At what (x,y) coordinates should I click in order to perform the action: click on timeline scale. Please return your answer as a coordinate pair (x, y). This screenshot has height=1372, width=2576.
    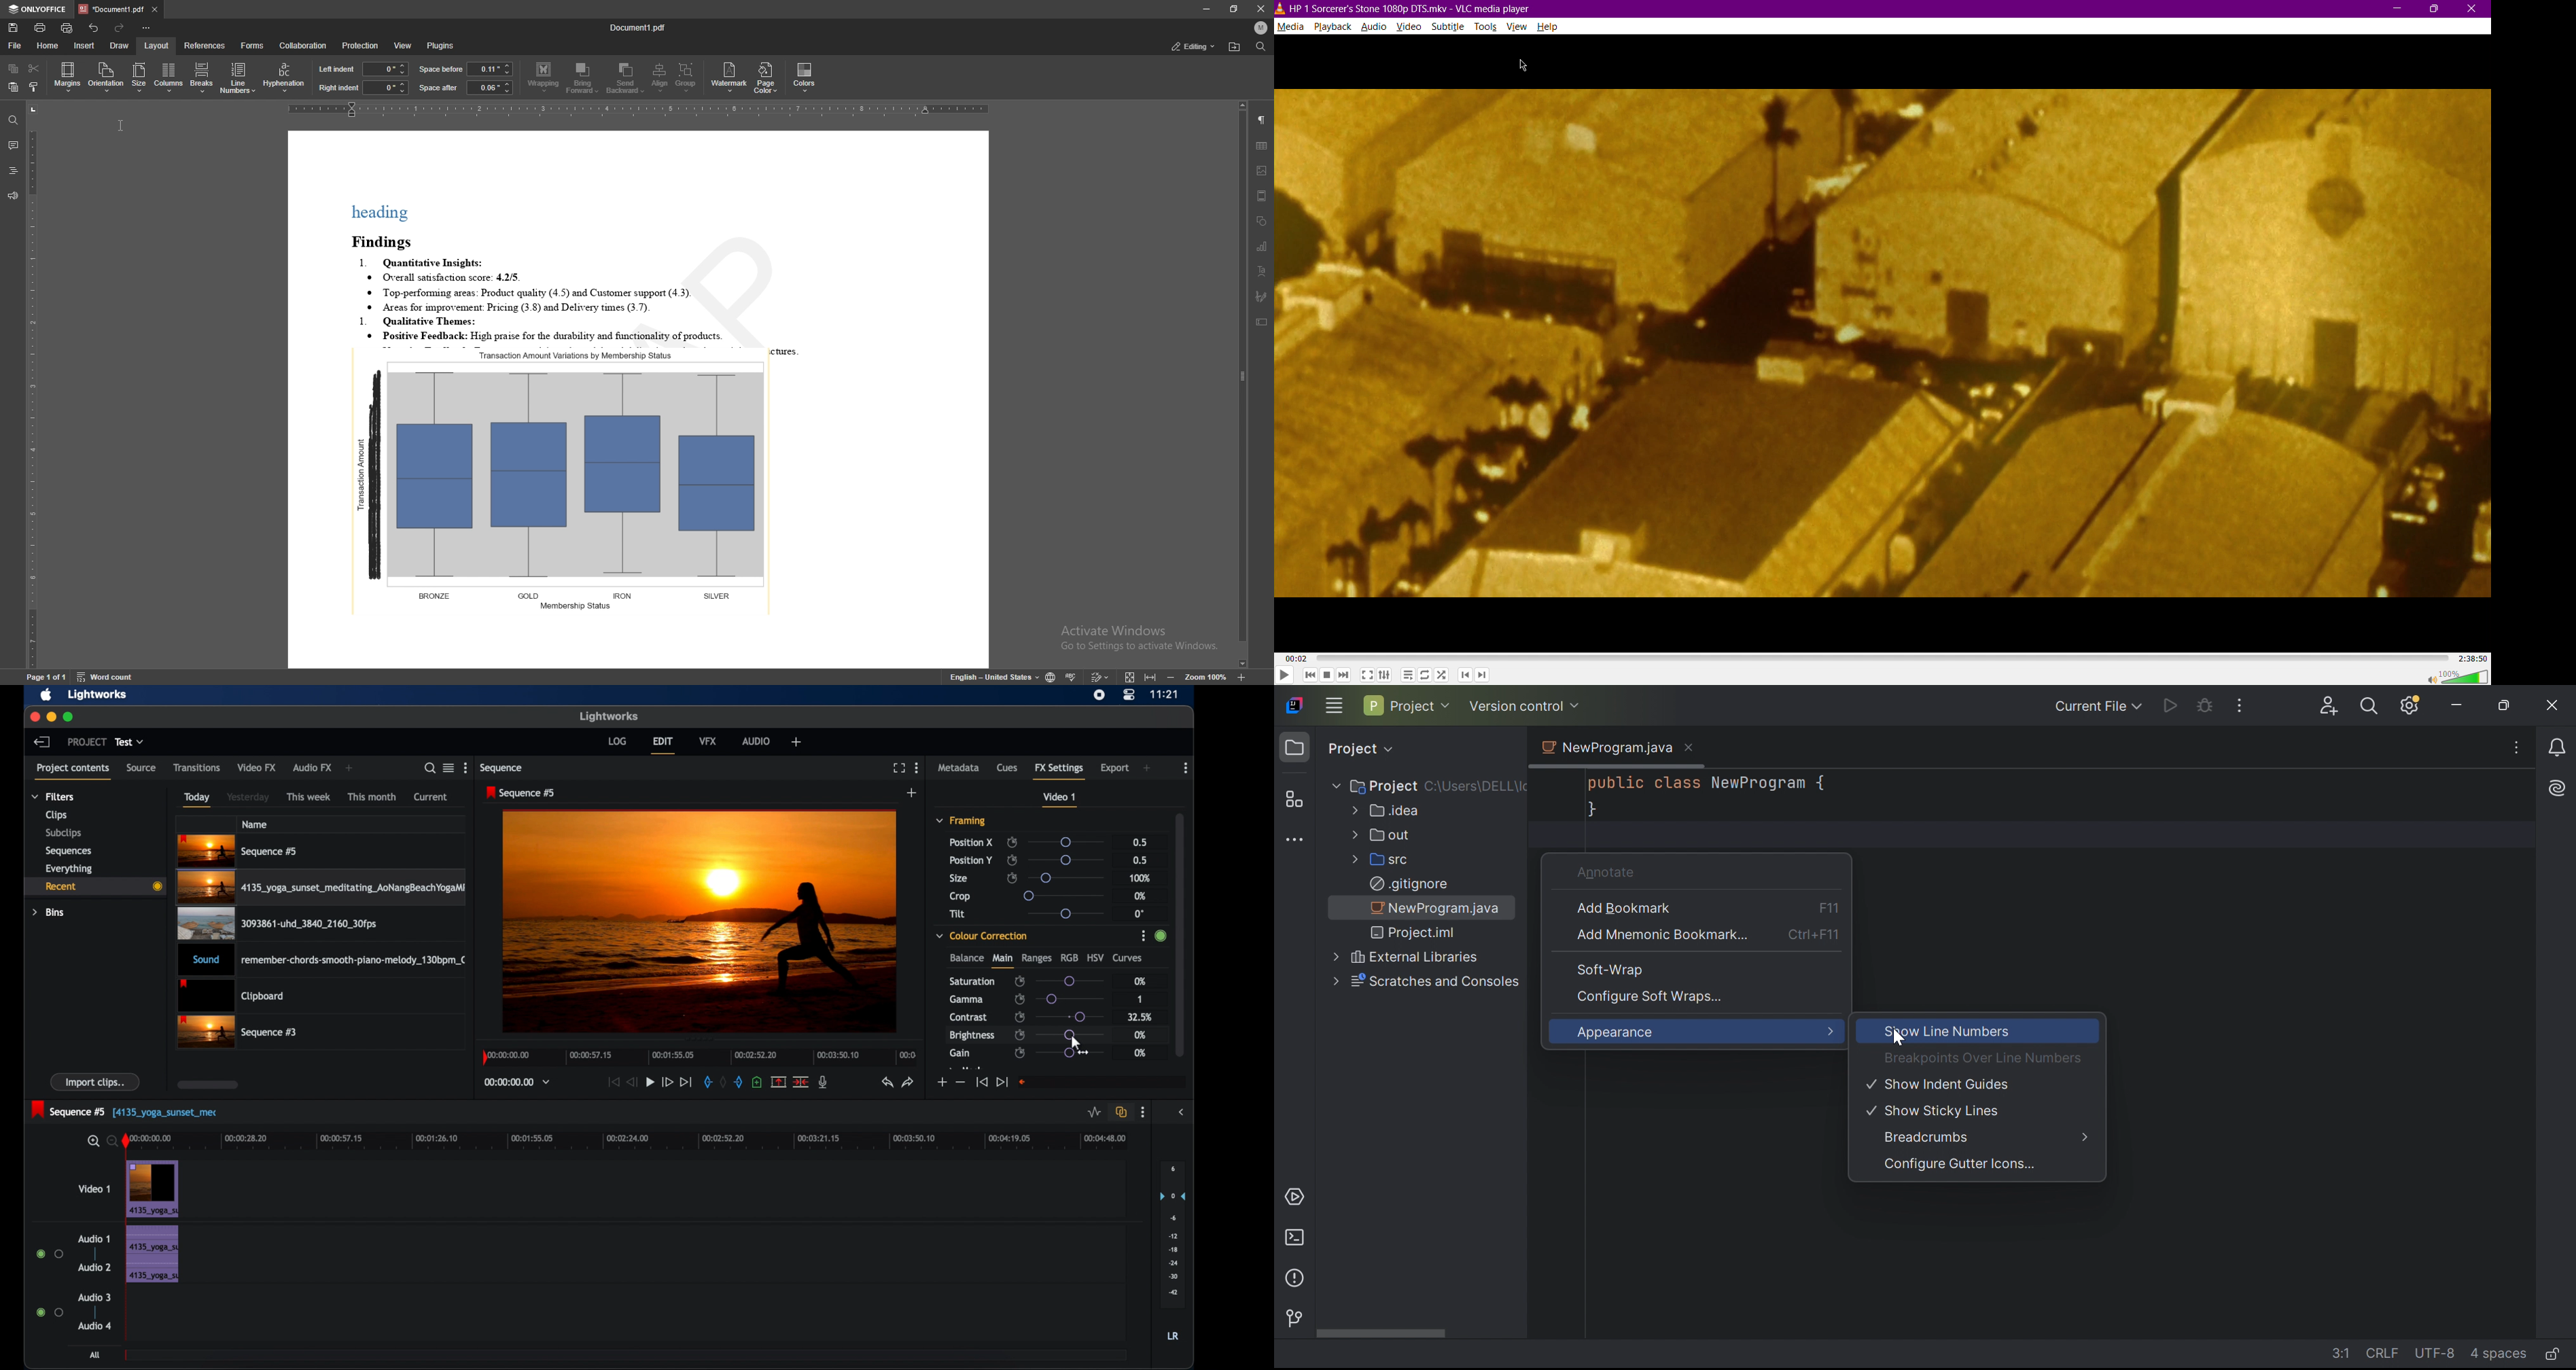
    Looking at the image, I should click on (635, 1140).